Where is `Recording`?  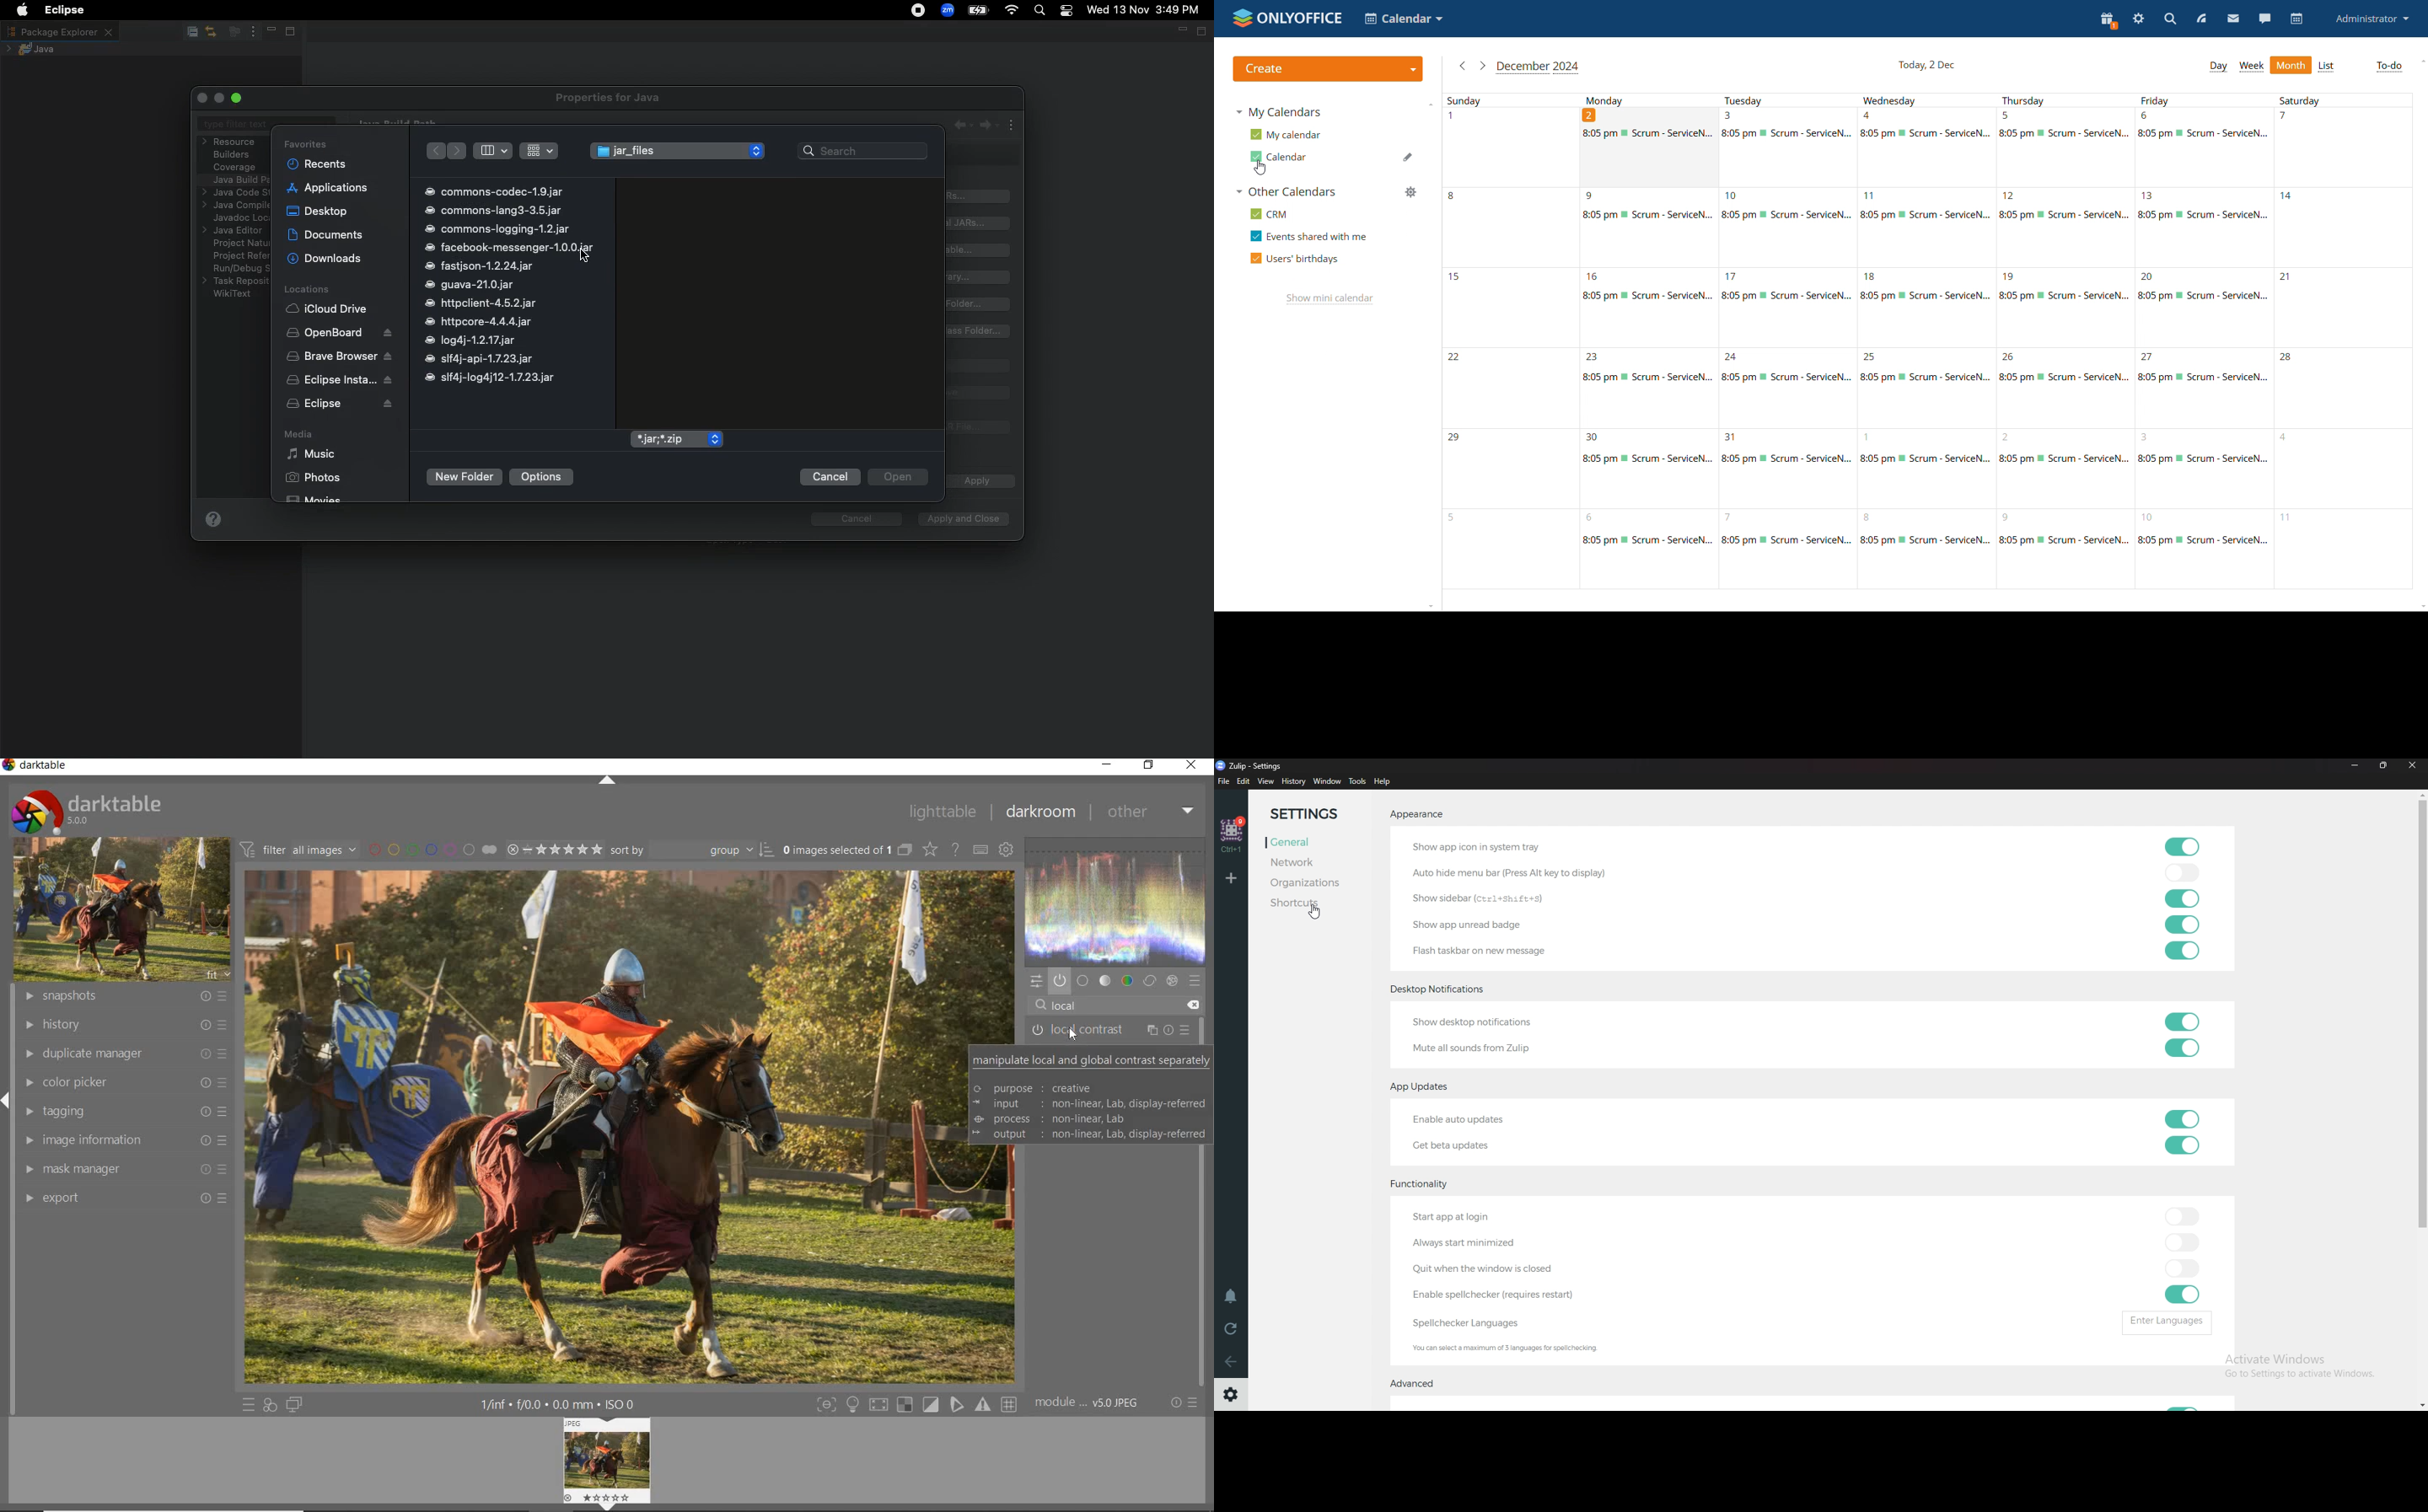
Recording is located at coordinates (919, 12).